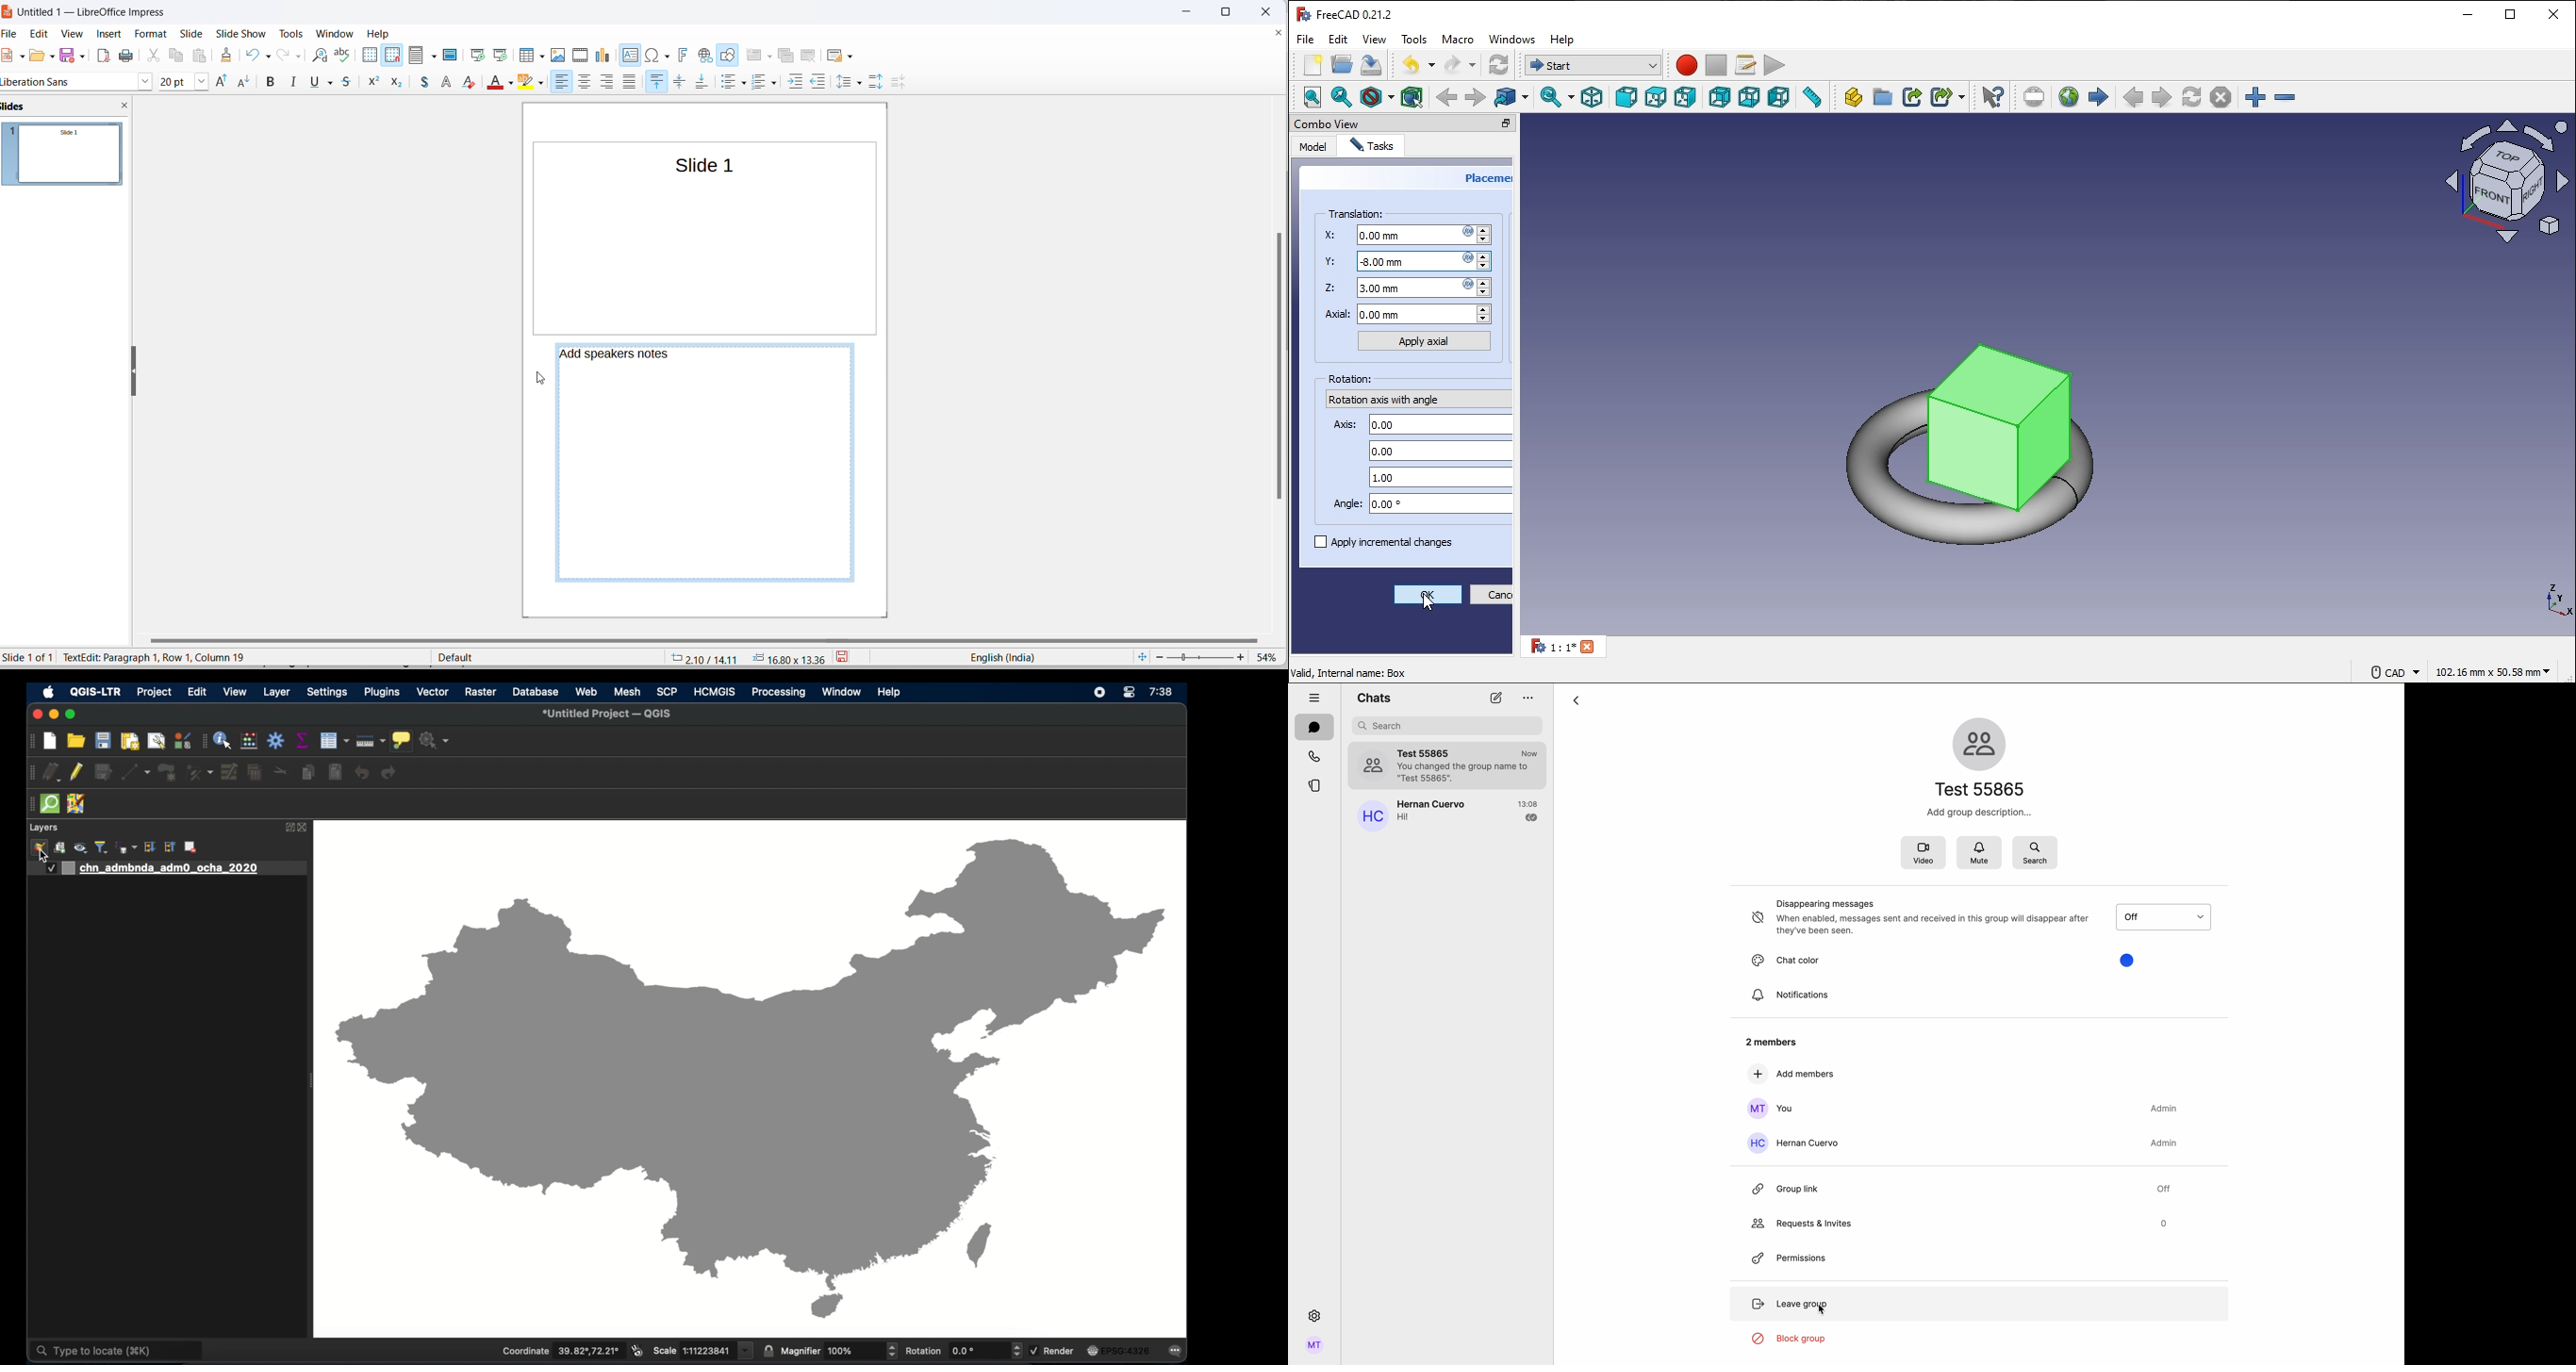 Image resolution: width=2576 pixels, height=1372 pixels. I want to click on curves and polygons, so click(228, 84).